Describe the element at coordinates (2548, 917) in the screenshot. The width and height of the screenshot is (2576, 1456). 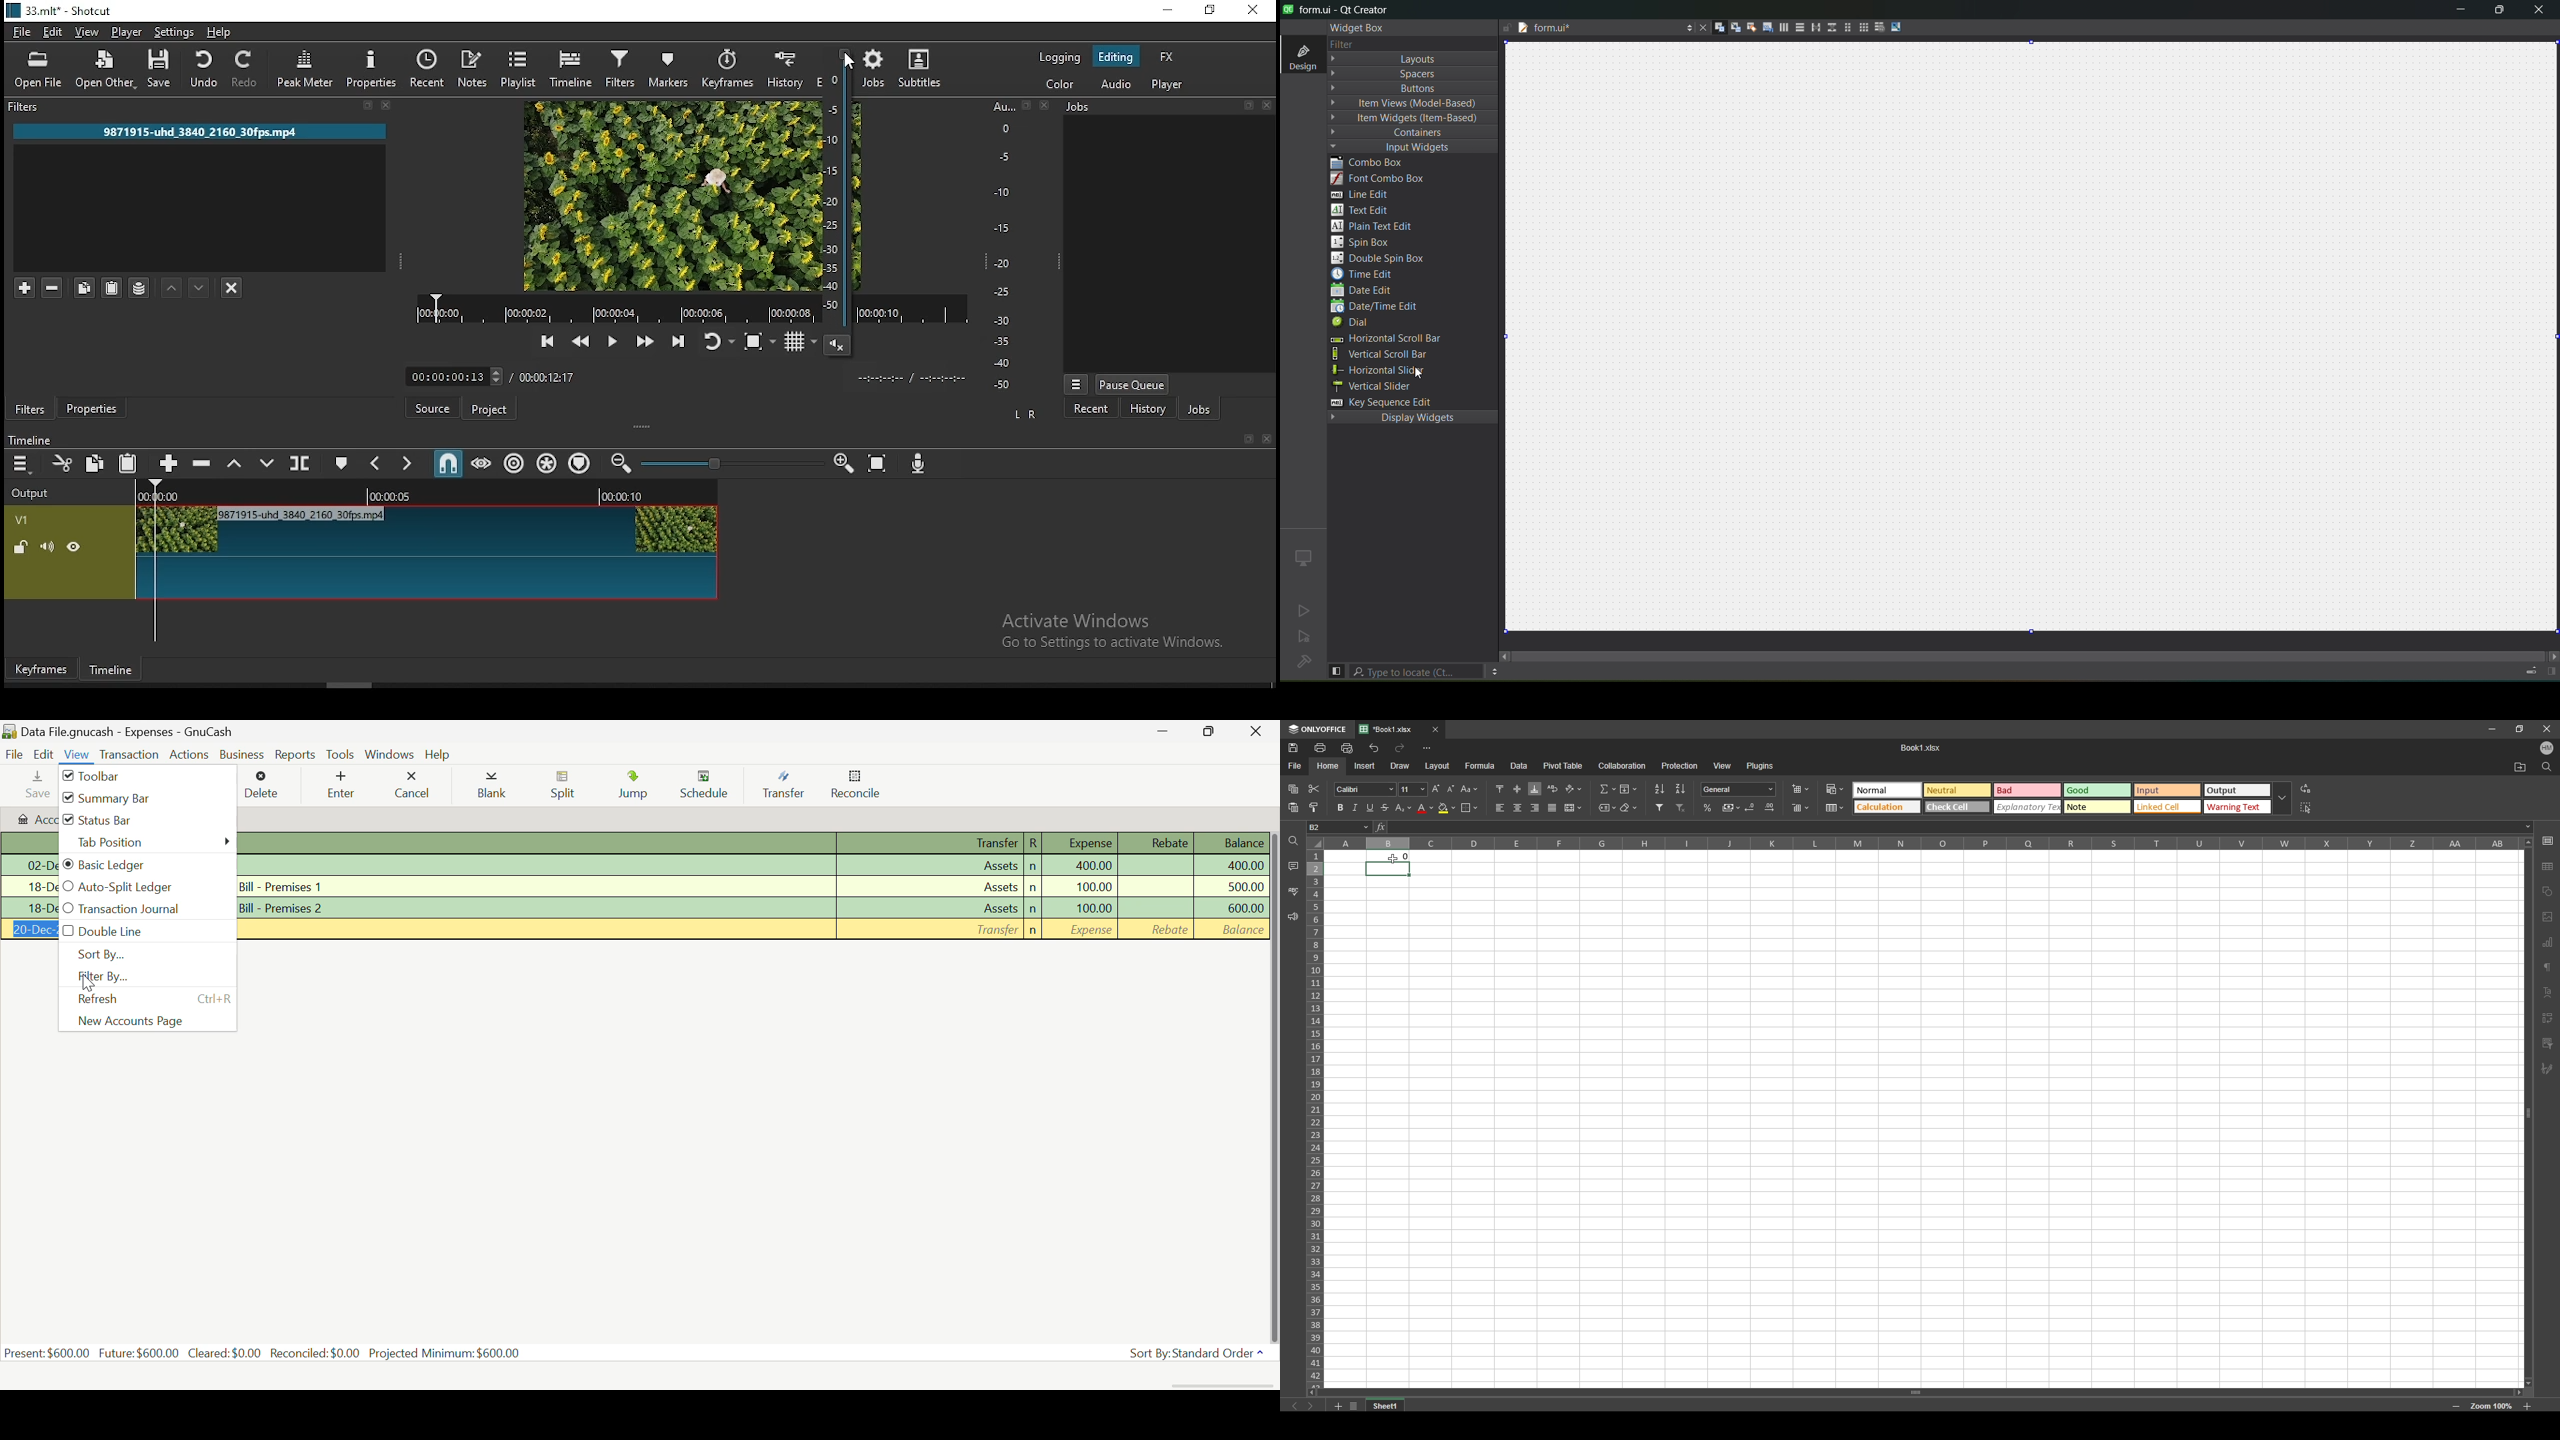
I see `photos` at that location.